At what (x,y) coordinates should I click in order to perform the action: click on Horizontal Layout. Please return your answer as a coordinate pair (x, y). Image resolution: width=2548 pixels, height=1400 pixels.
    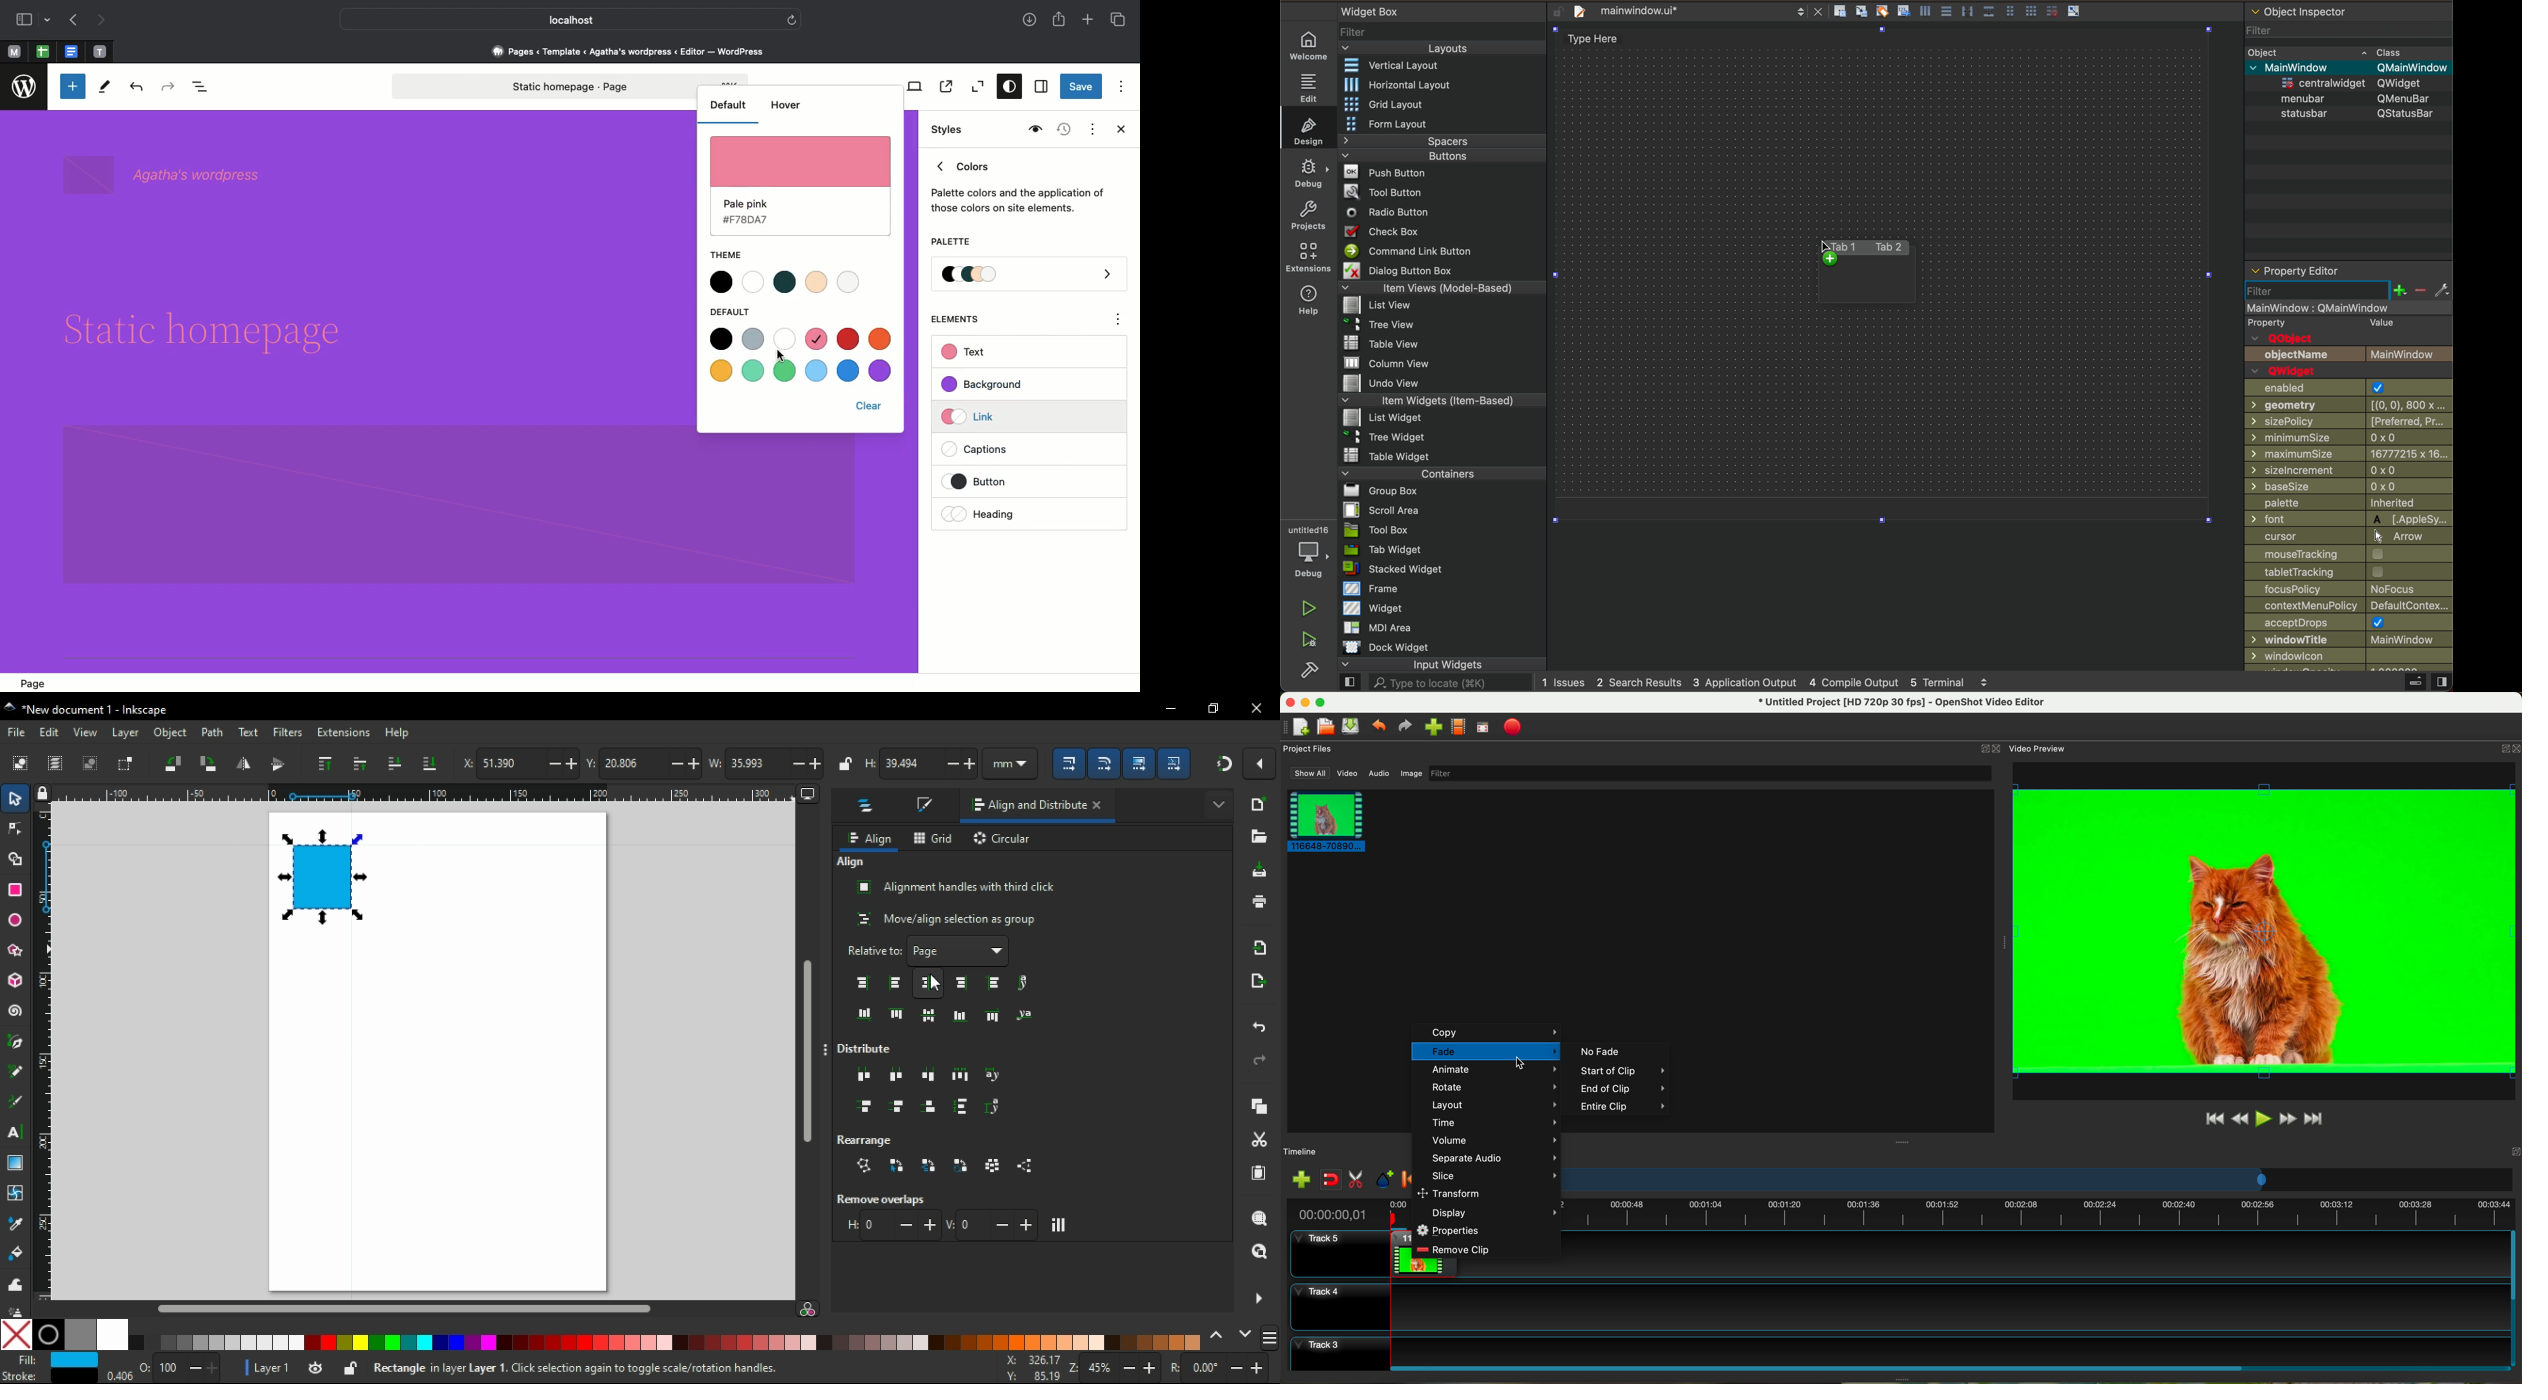
    Looking at the image, I should click on (1390, 86).